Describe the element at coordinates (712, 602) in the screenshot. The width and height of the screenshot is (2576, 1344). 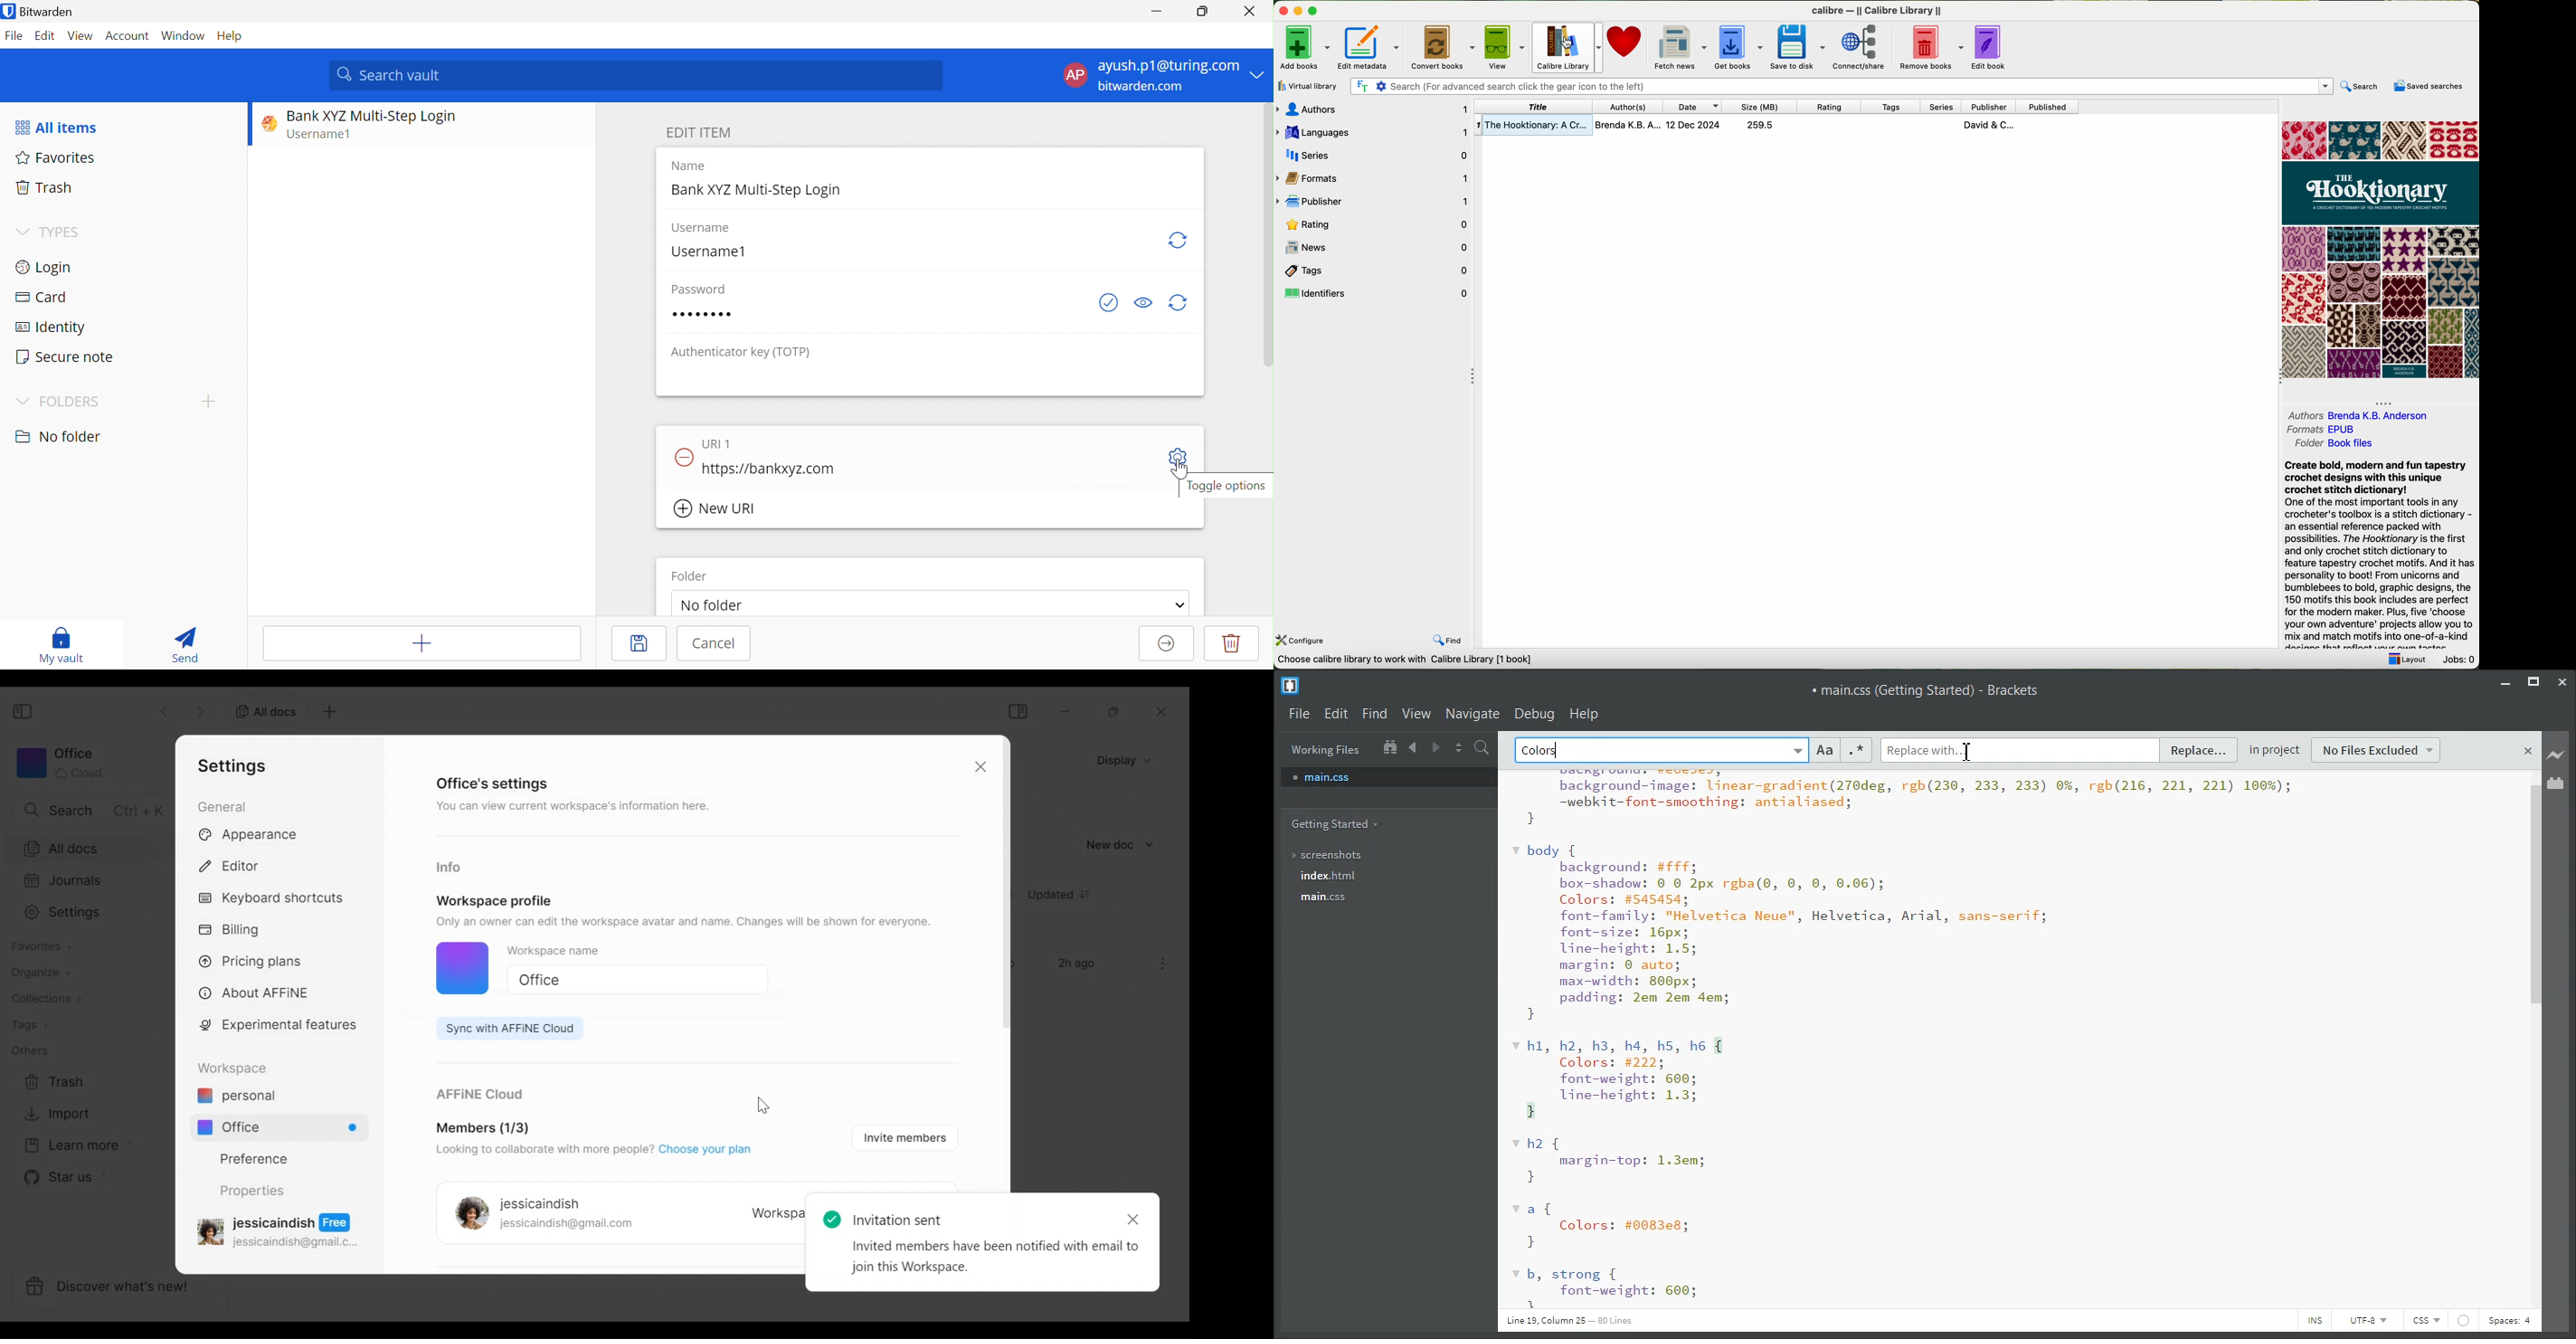
I see `No folder` at that location.